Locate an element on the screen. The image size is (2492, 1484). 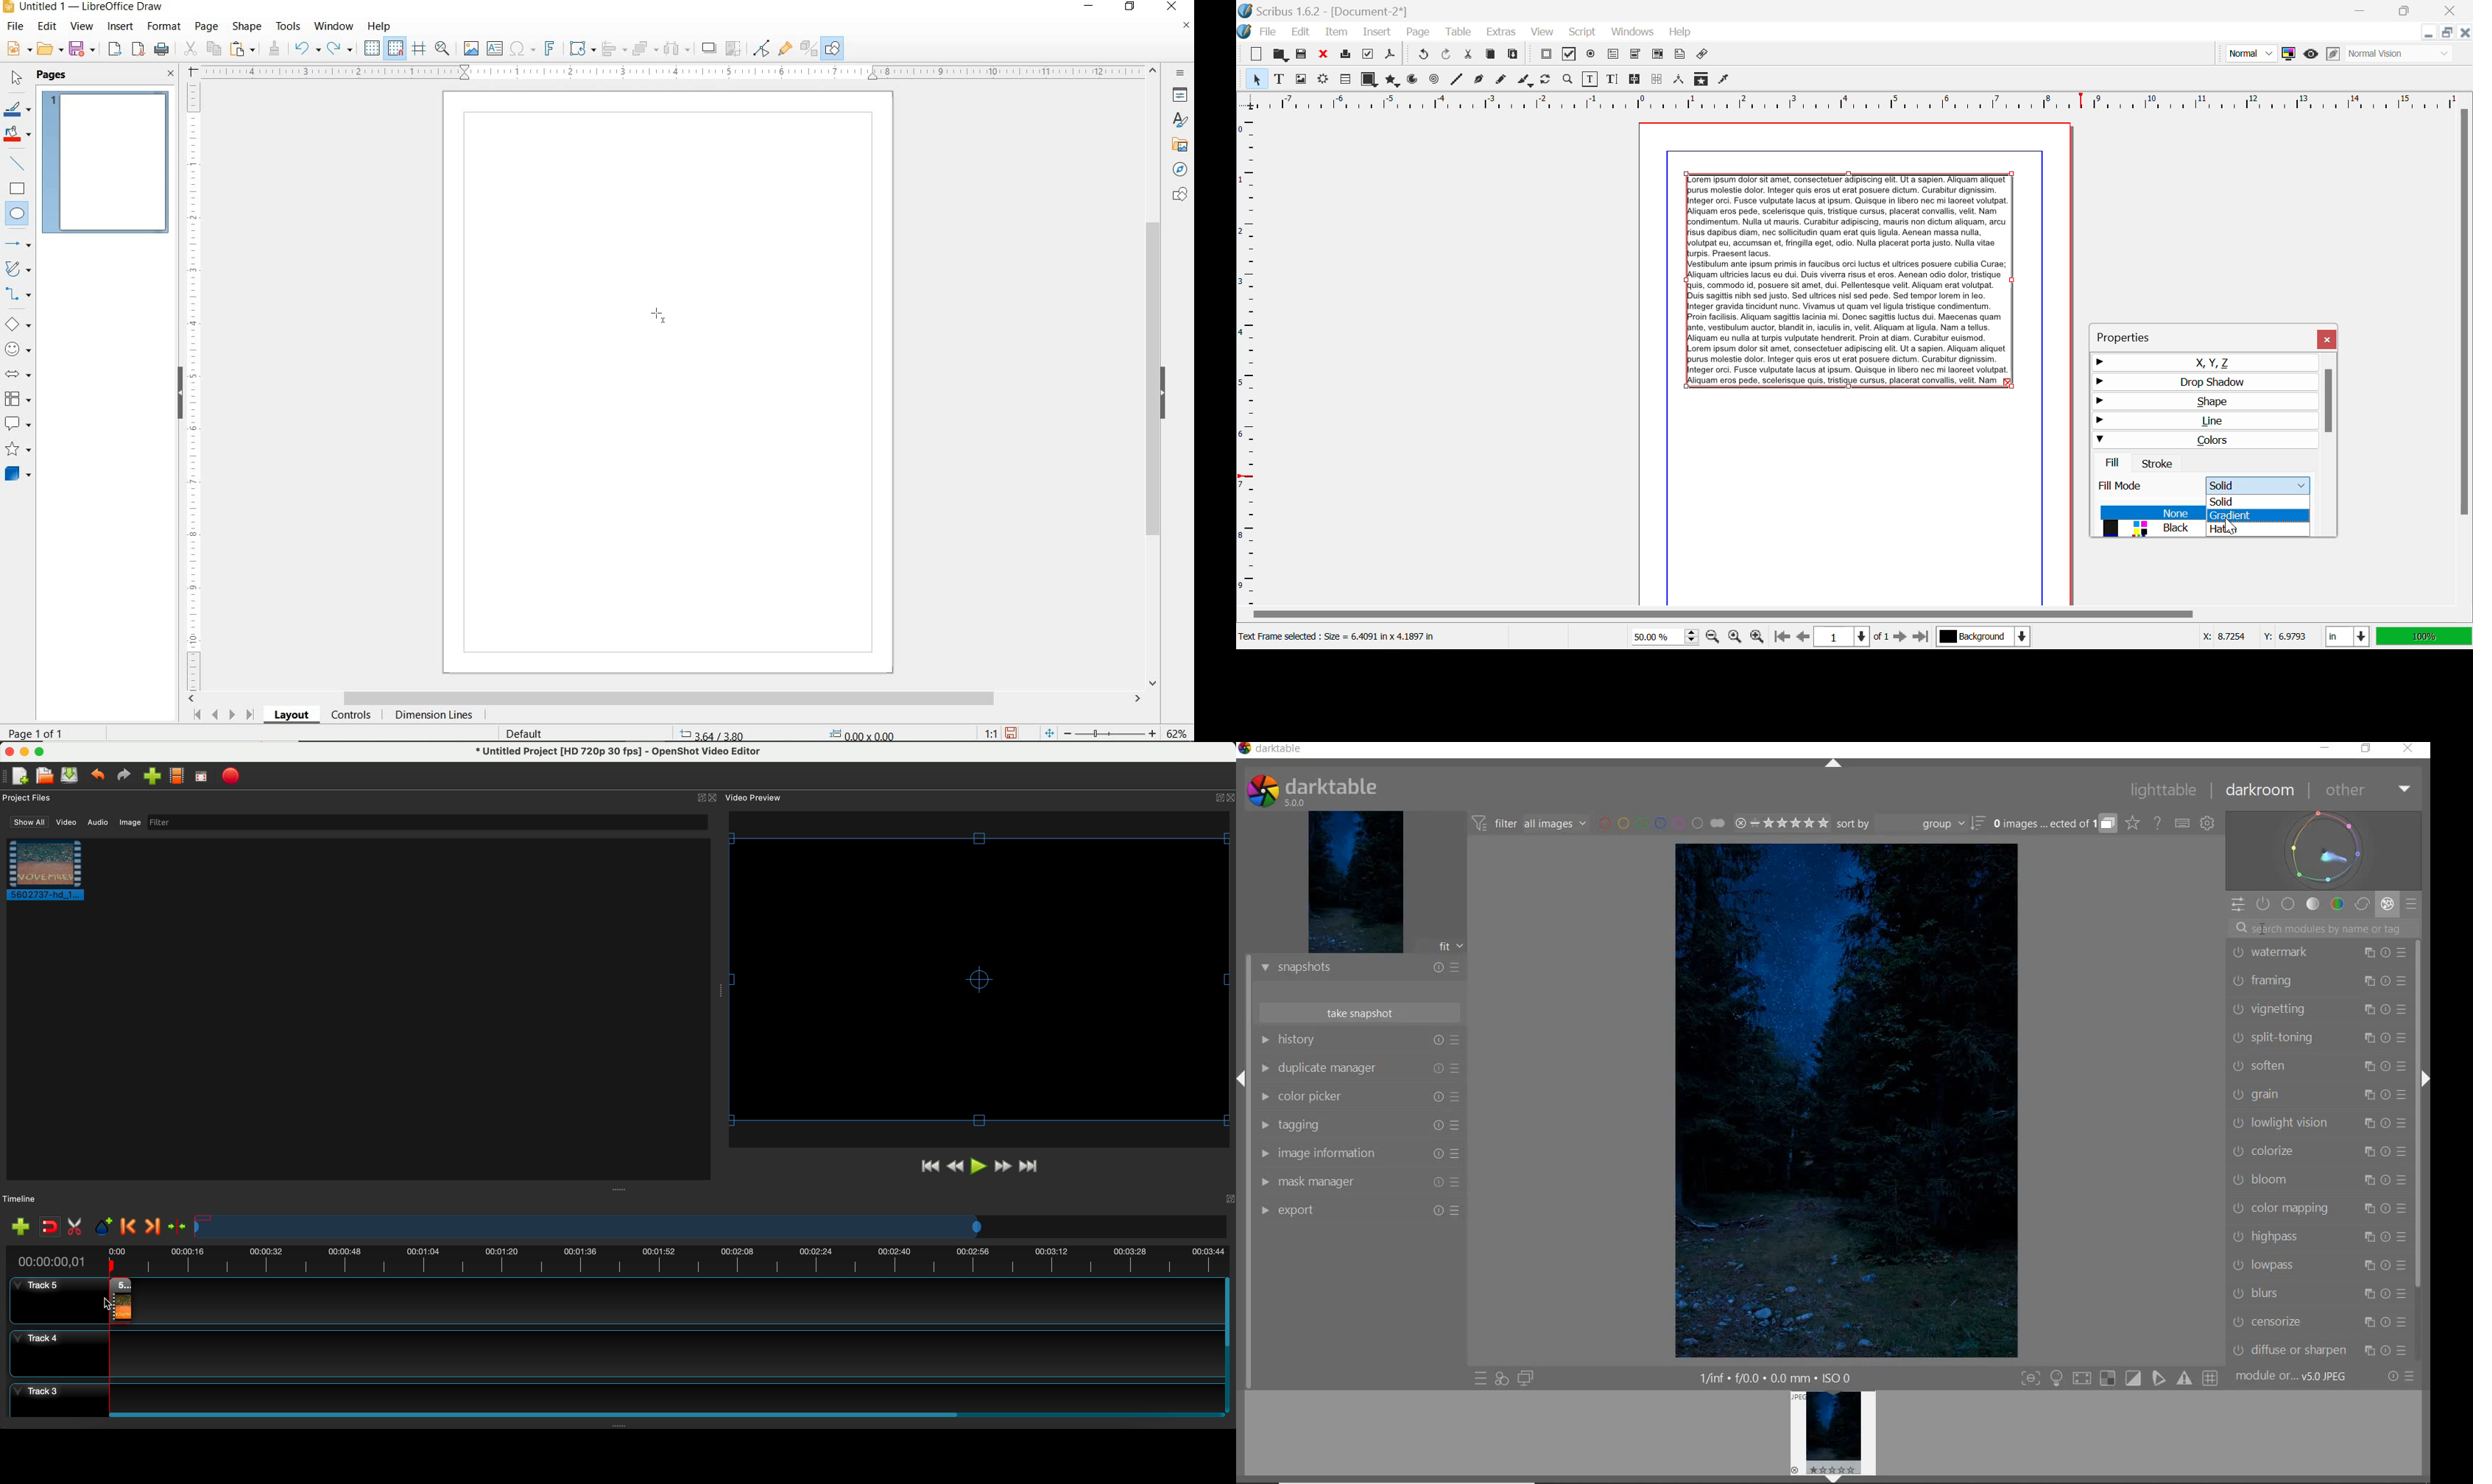
Close is located at coordinates (2329, 339).